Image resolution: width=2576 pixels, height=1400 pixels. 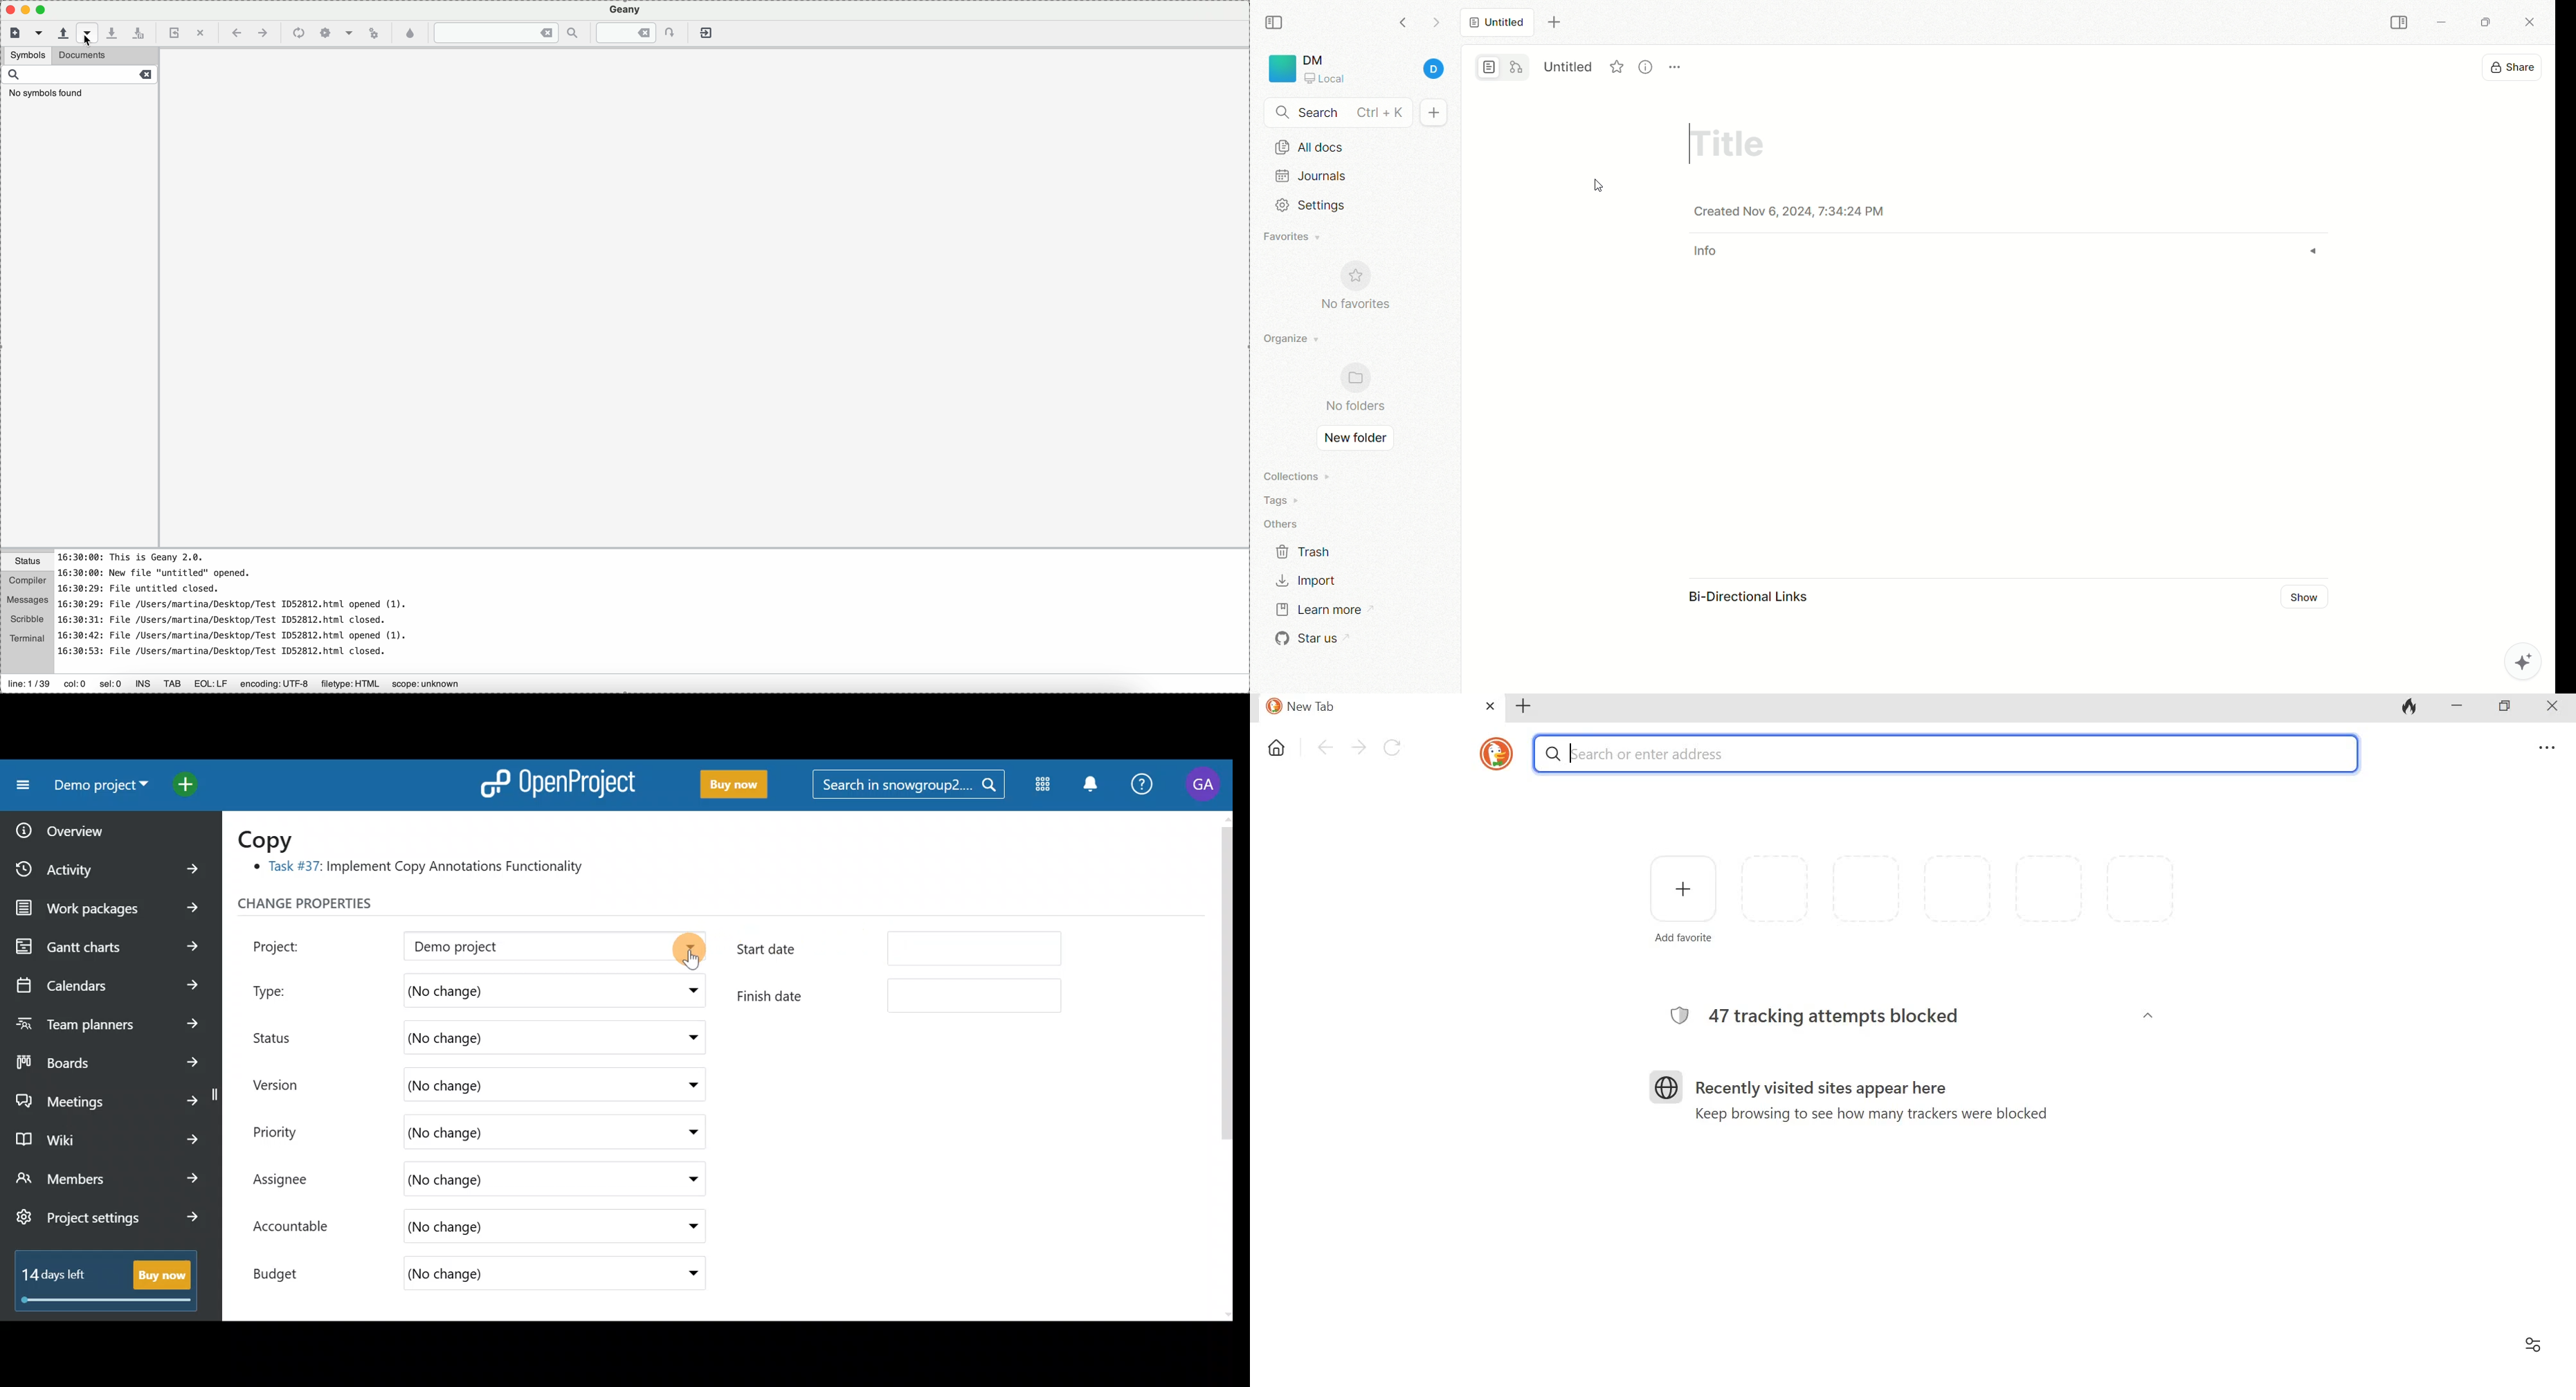 I want to click on Search symbol, so click(x=1553, y=754).